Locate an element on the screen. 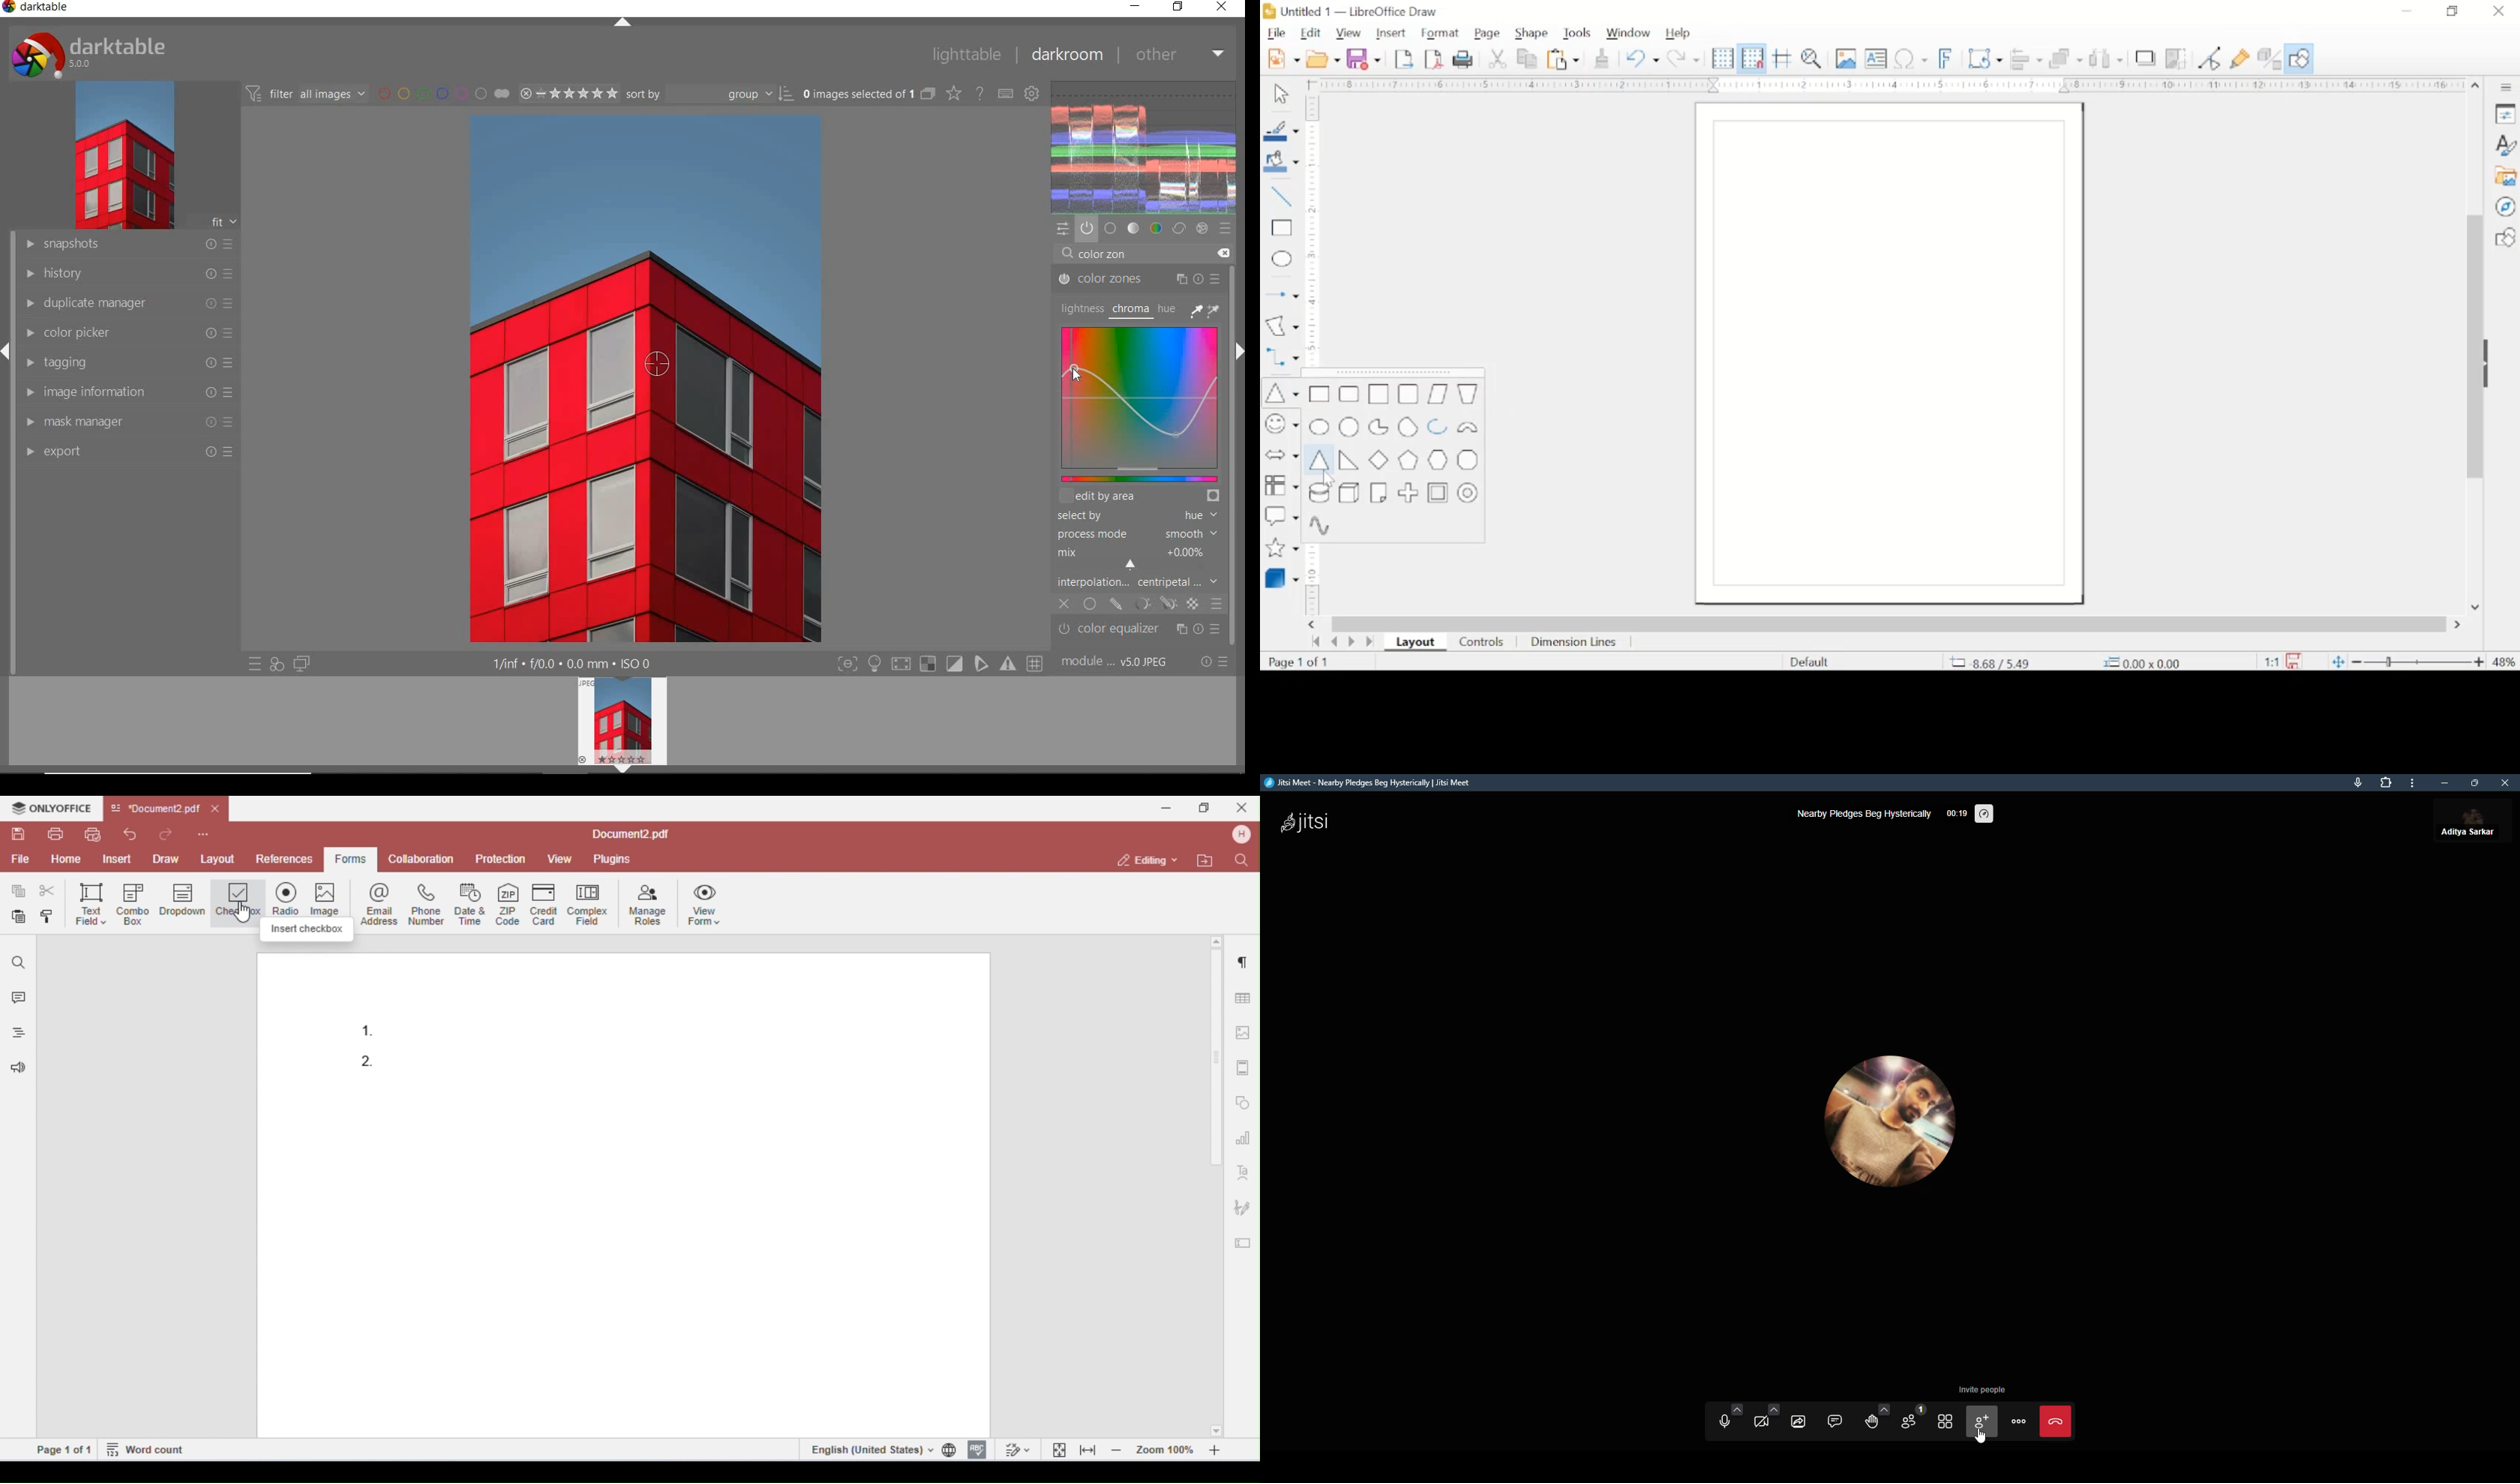  waveform is located at coordinates (1145, 145).